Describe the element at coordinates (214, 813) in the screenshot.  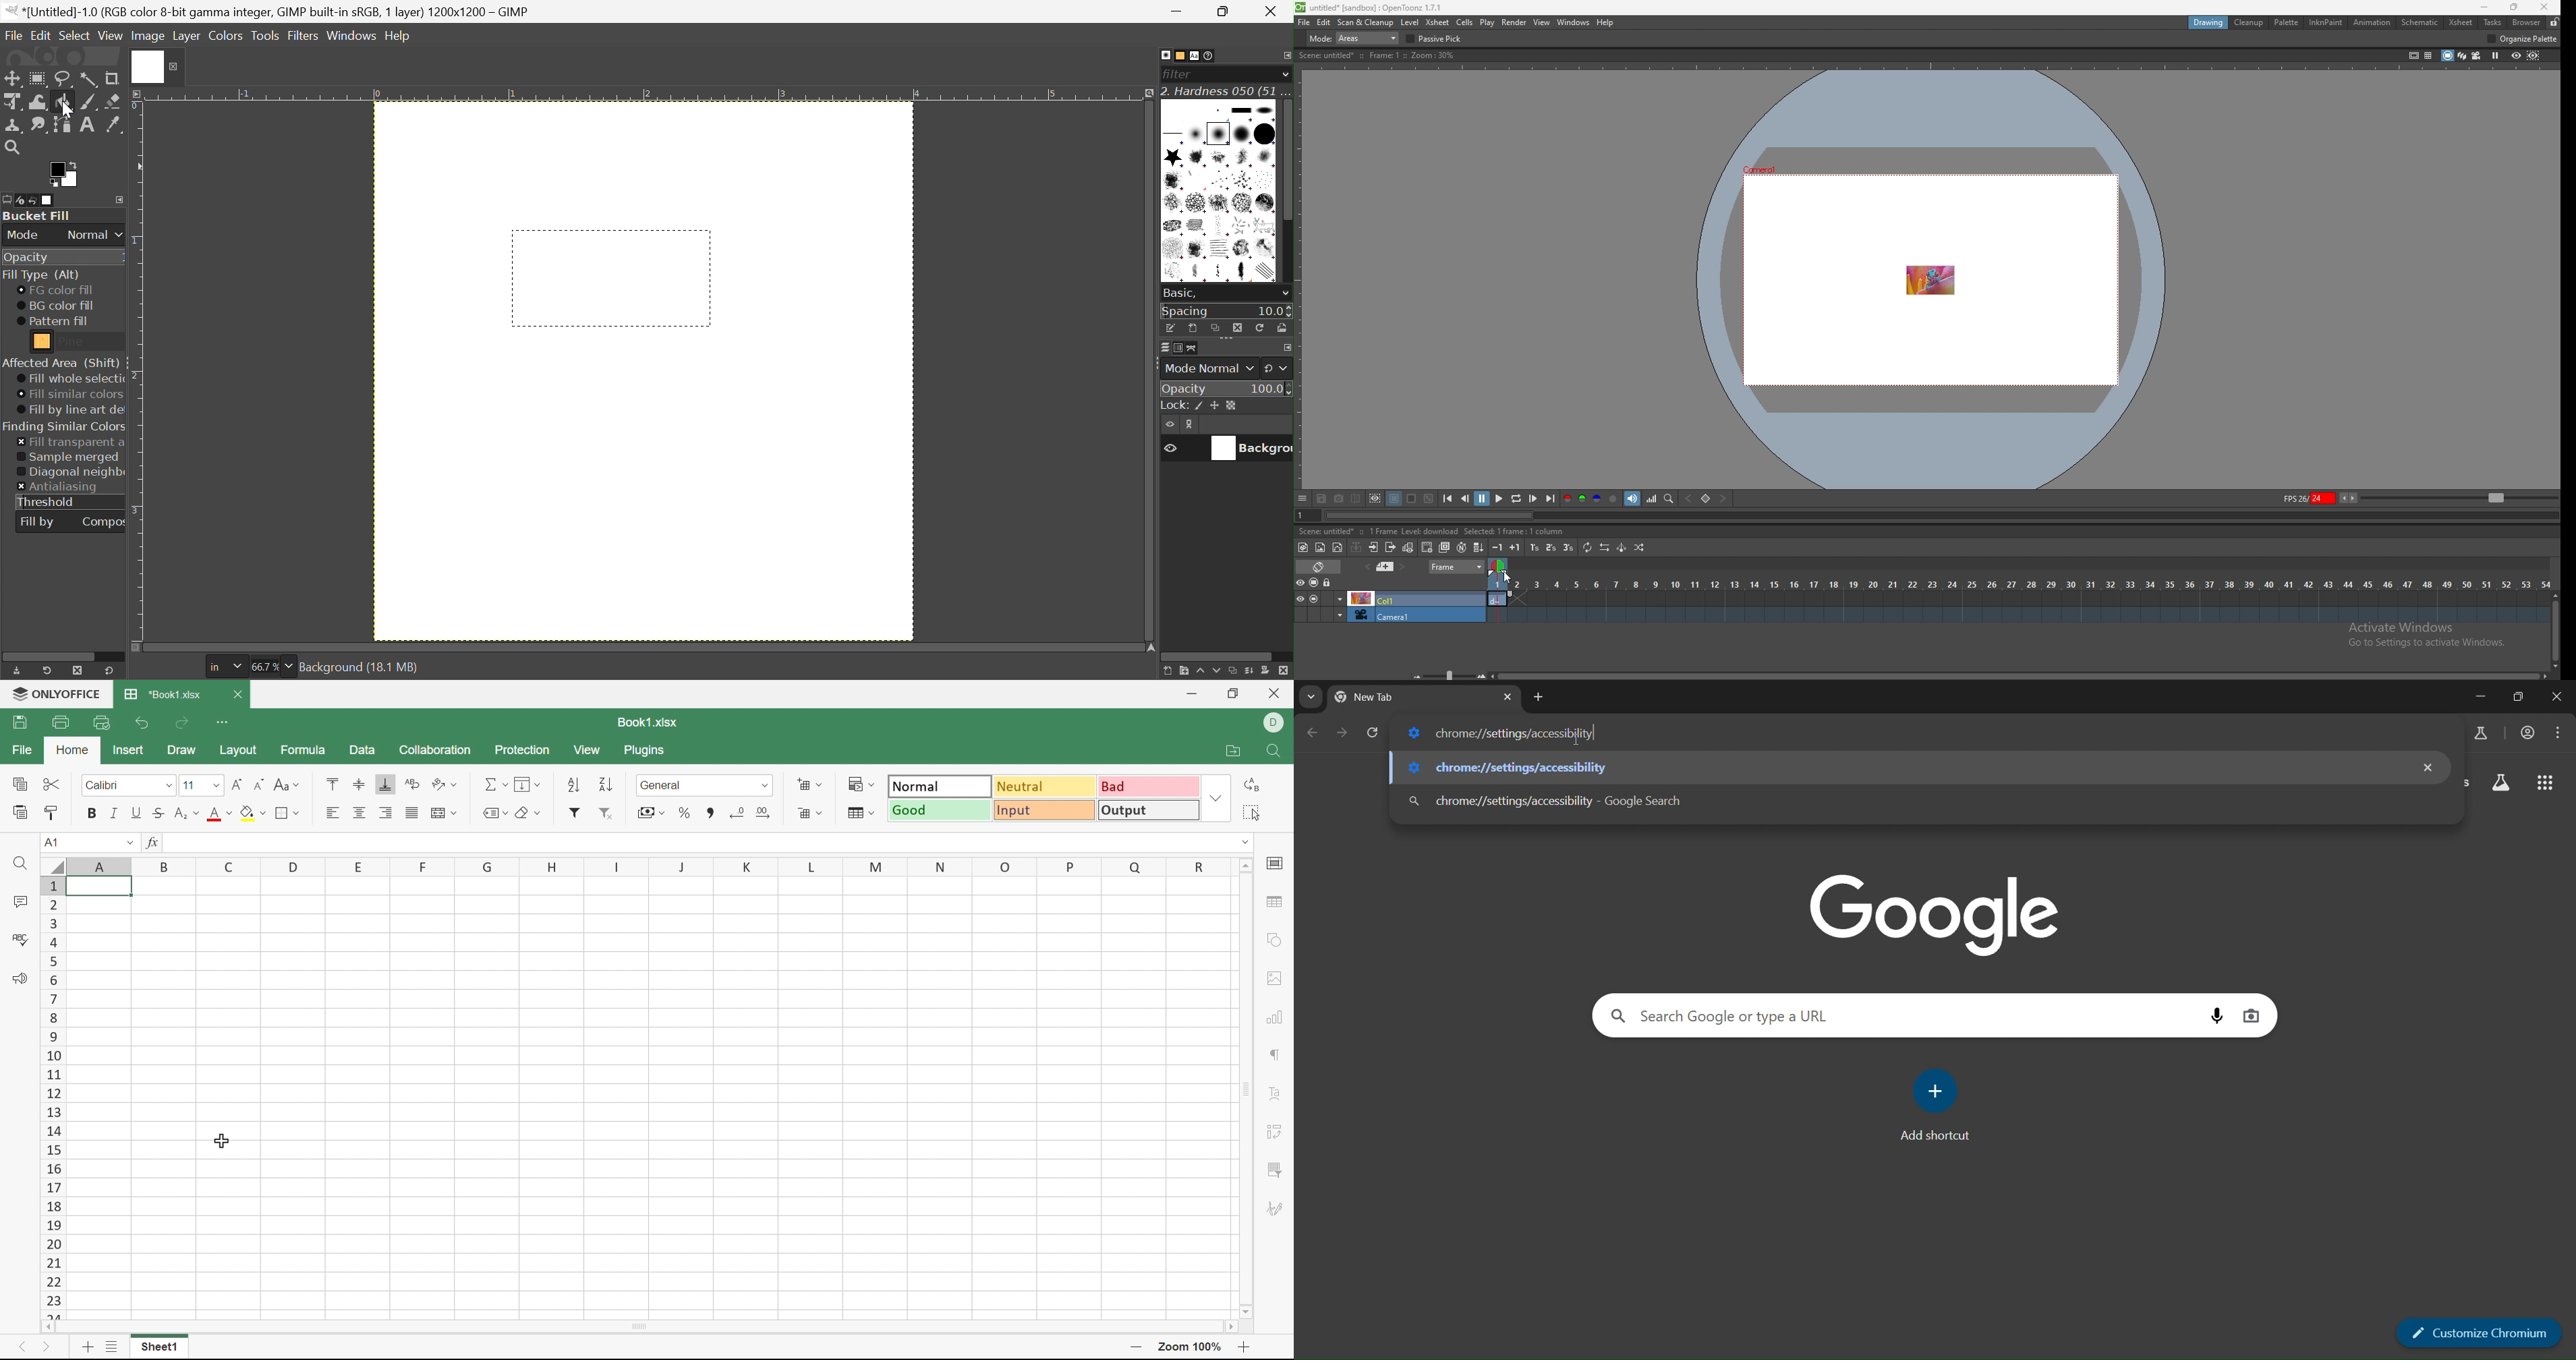
I see `font color` at that location.